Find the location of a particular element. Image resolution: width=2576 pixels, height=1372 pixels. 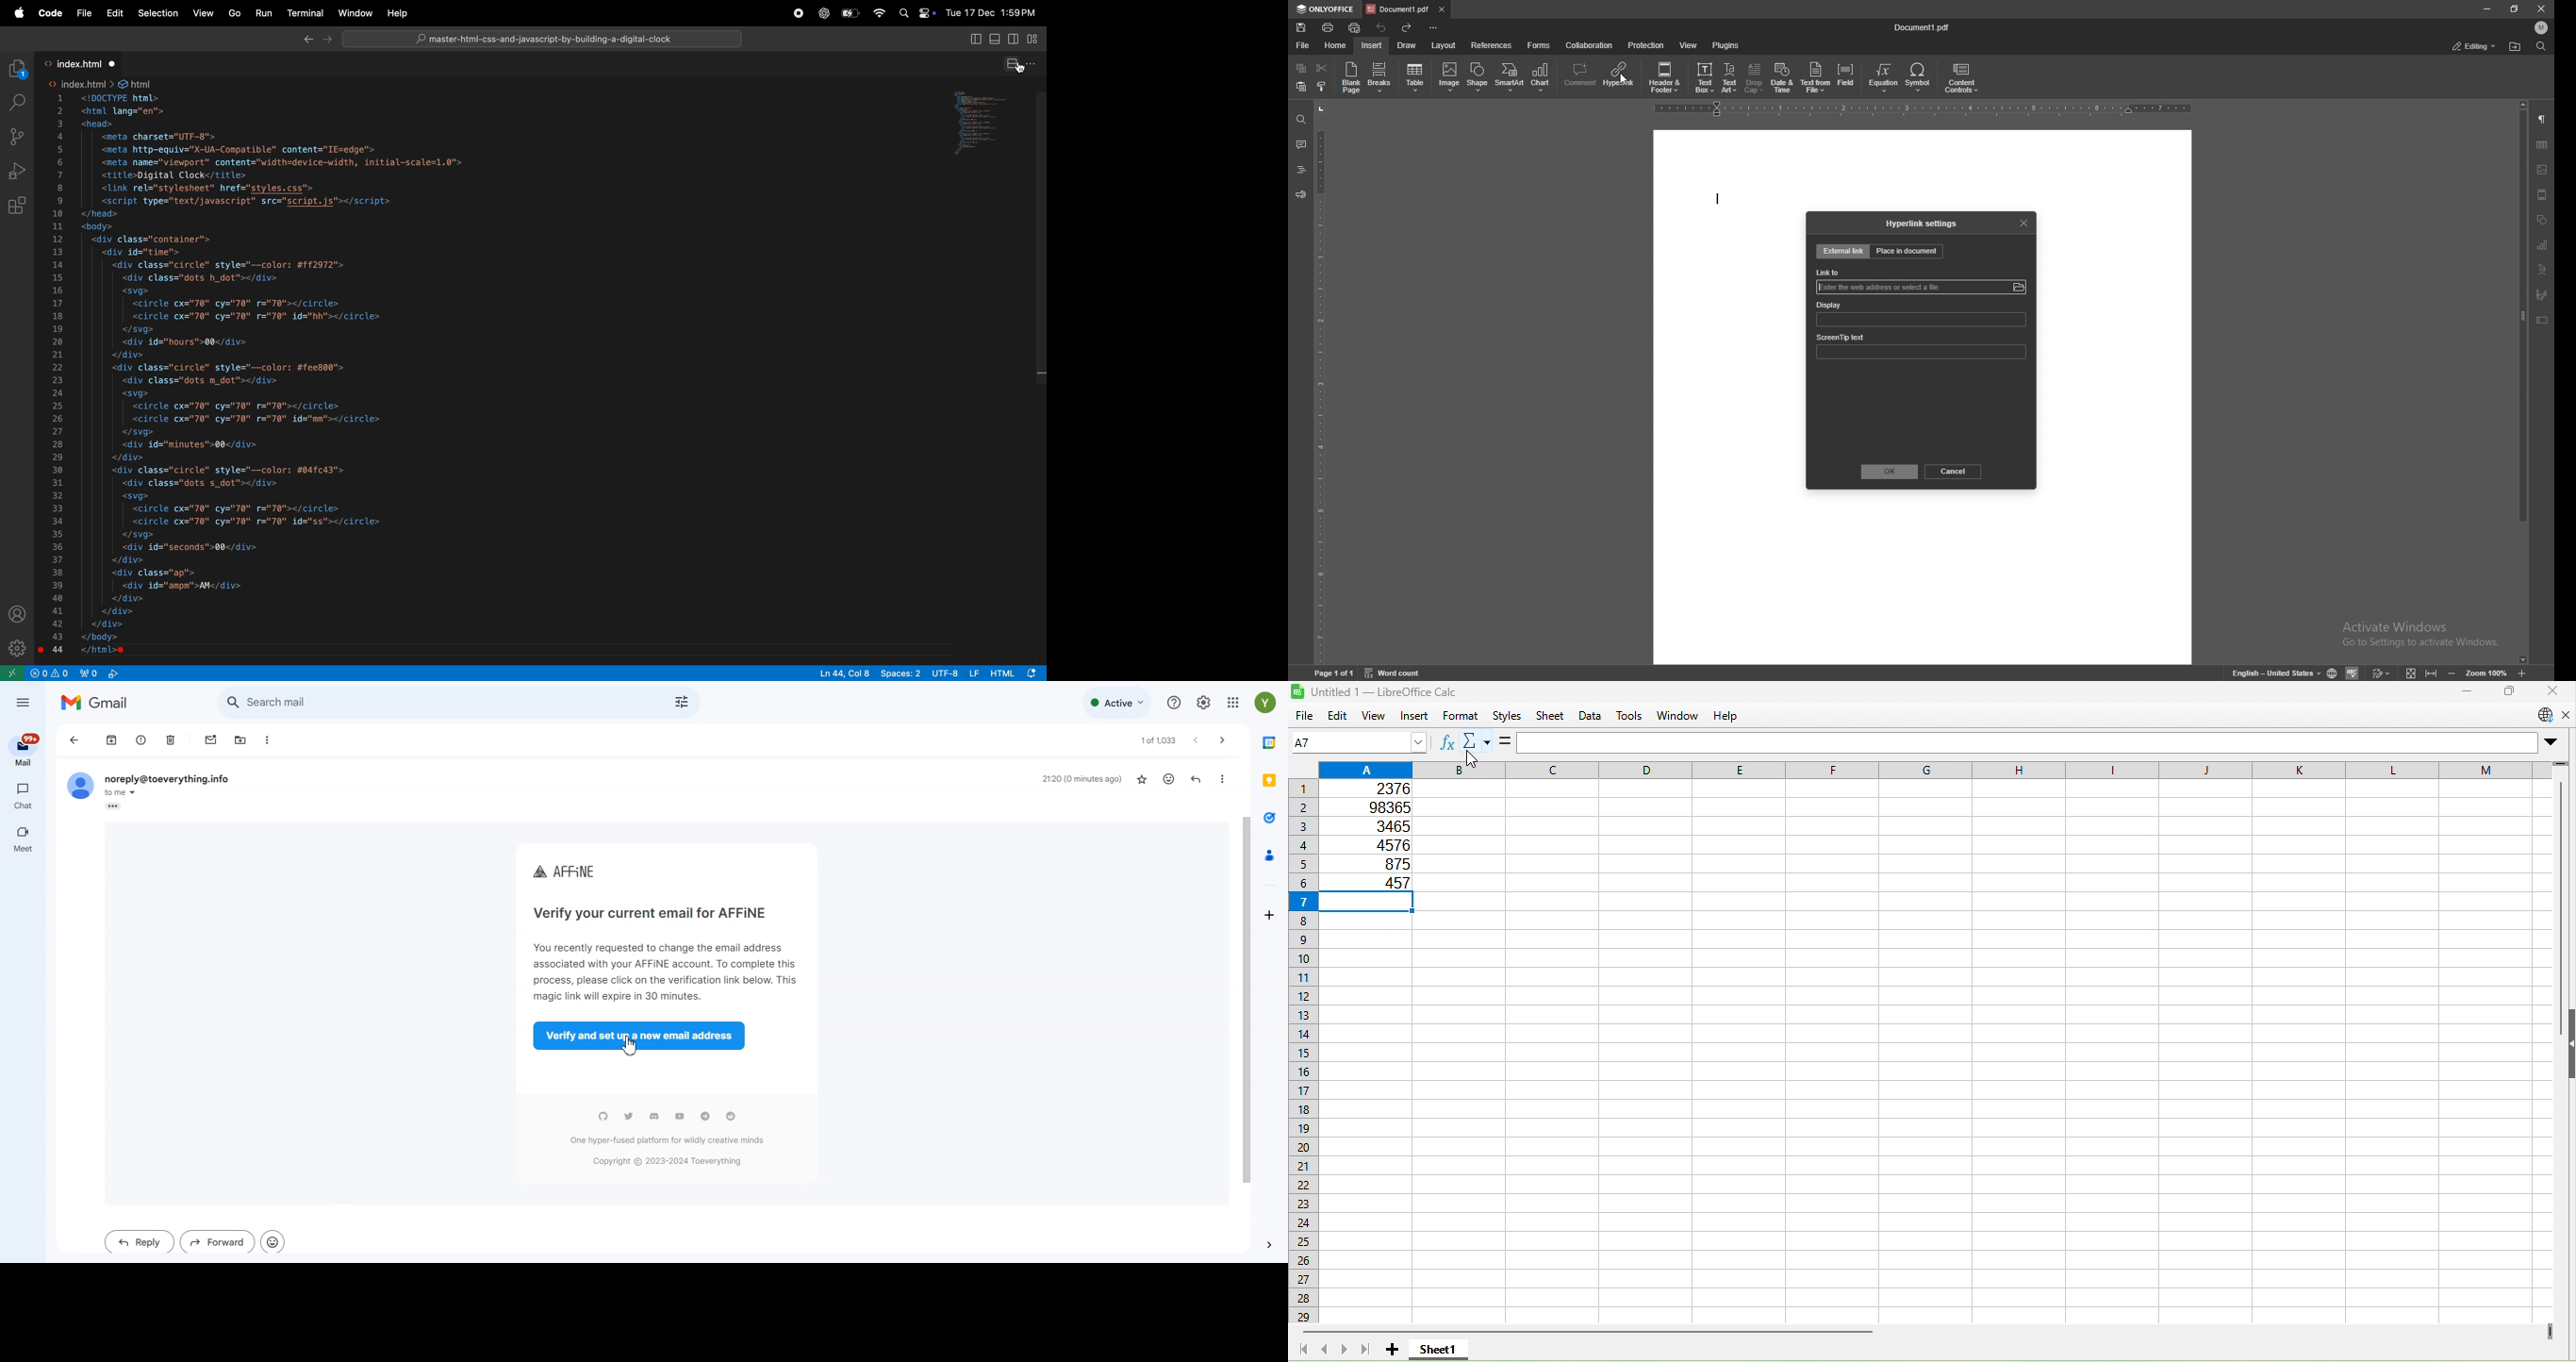

shapes is located at coordinates (2541, 220).